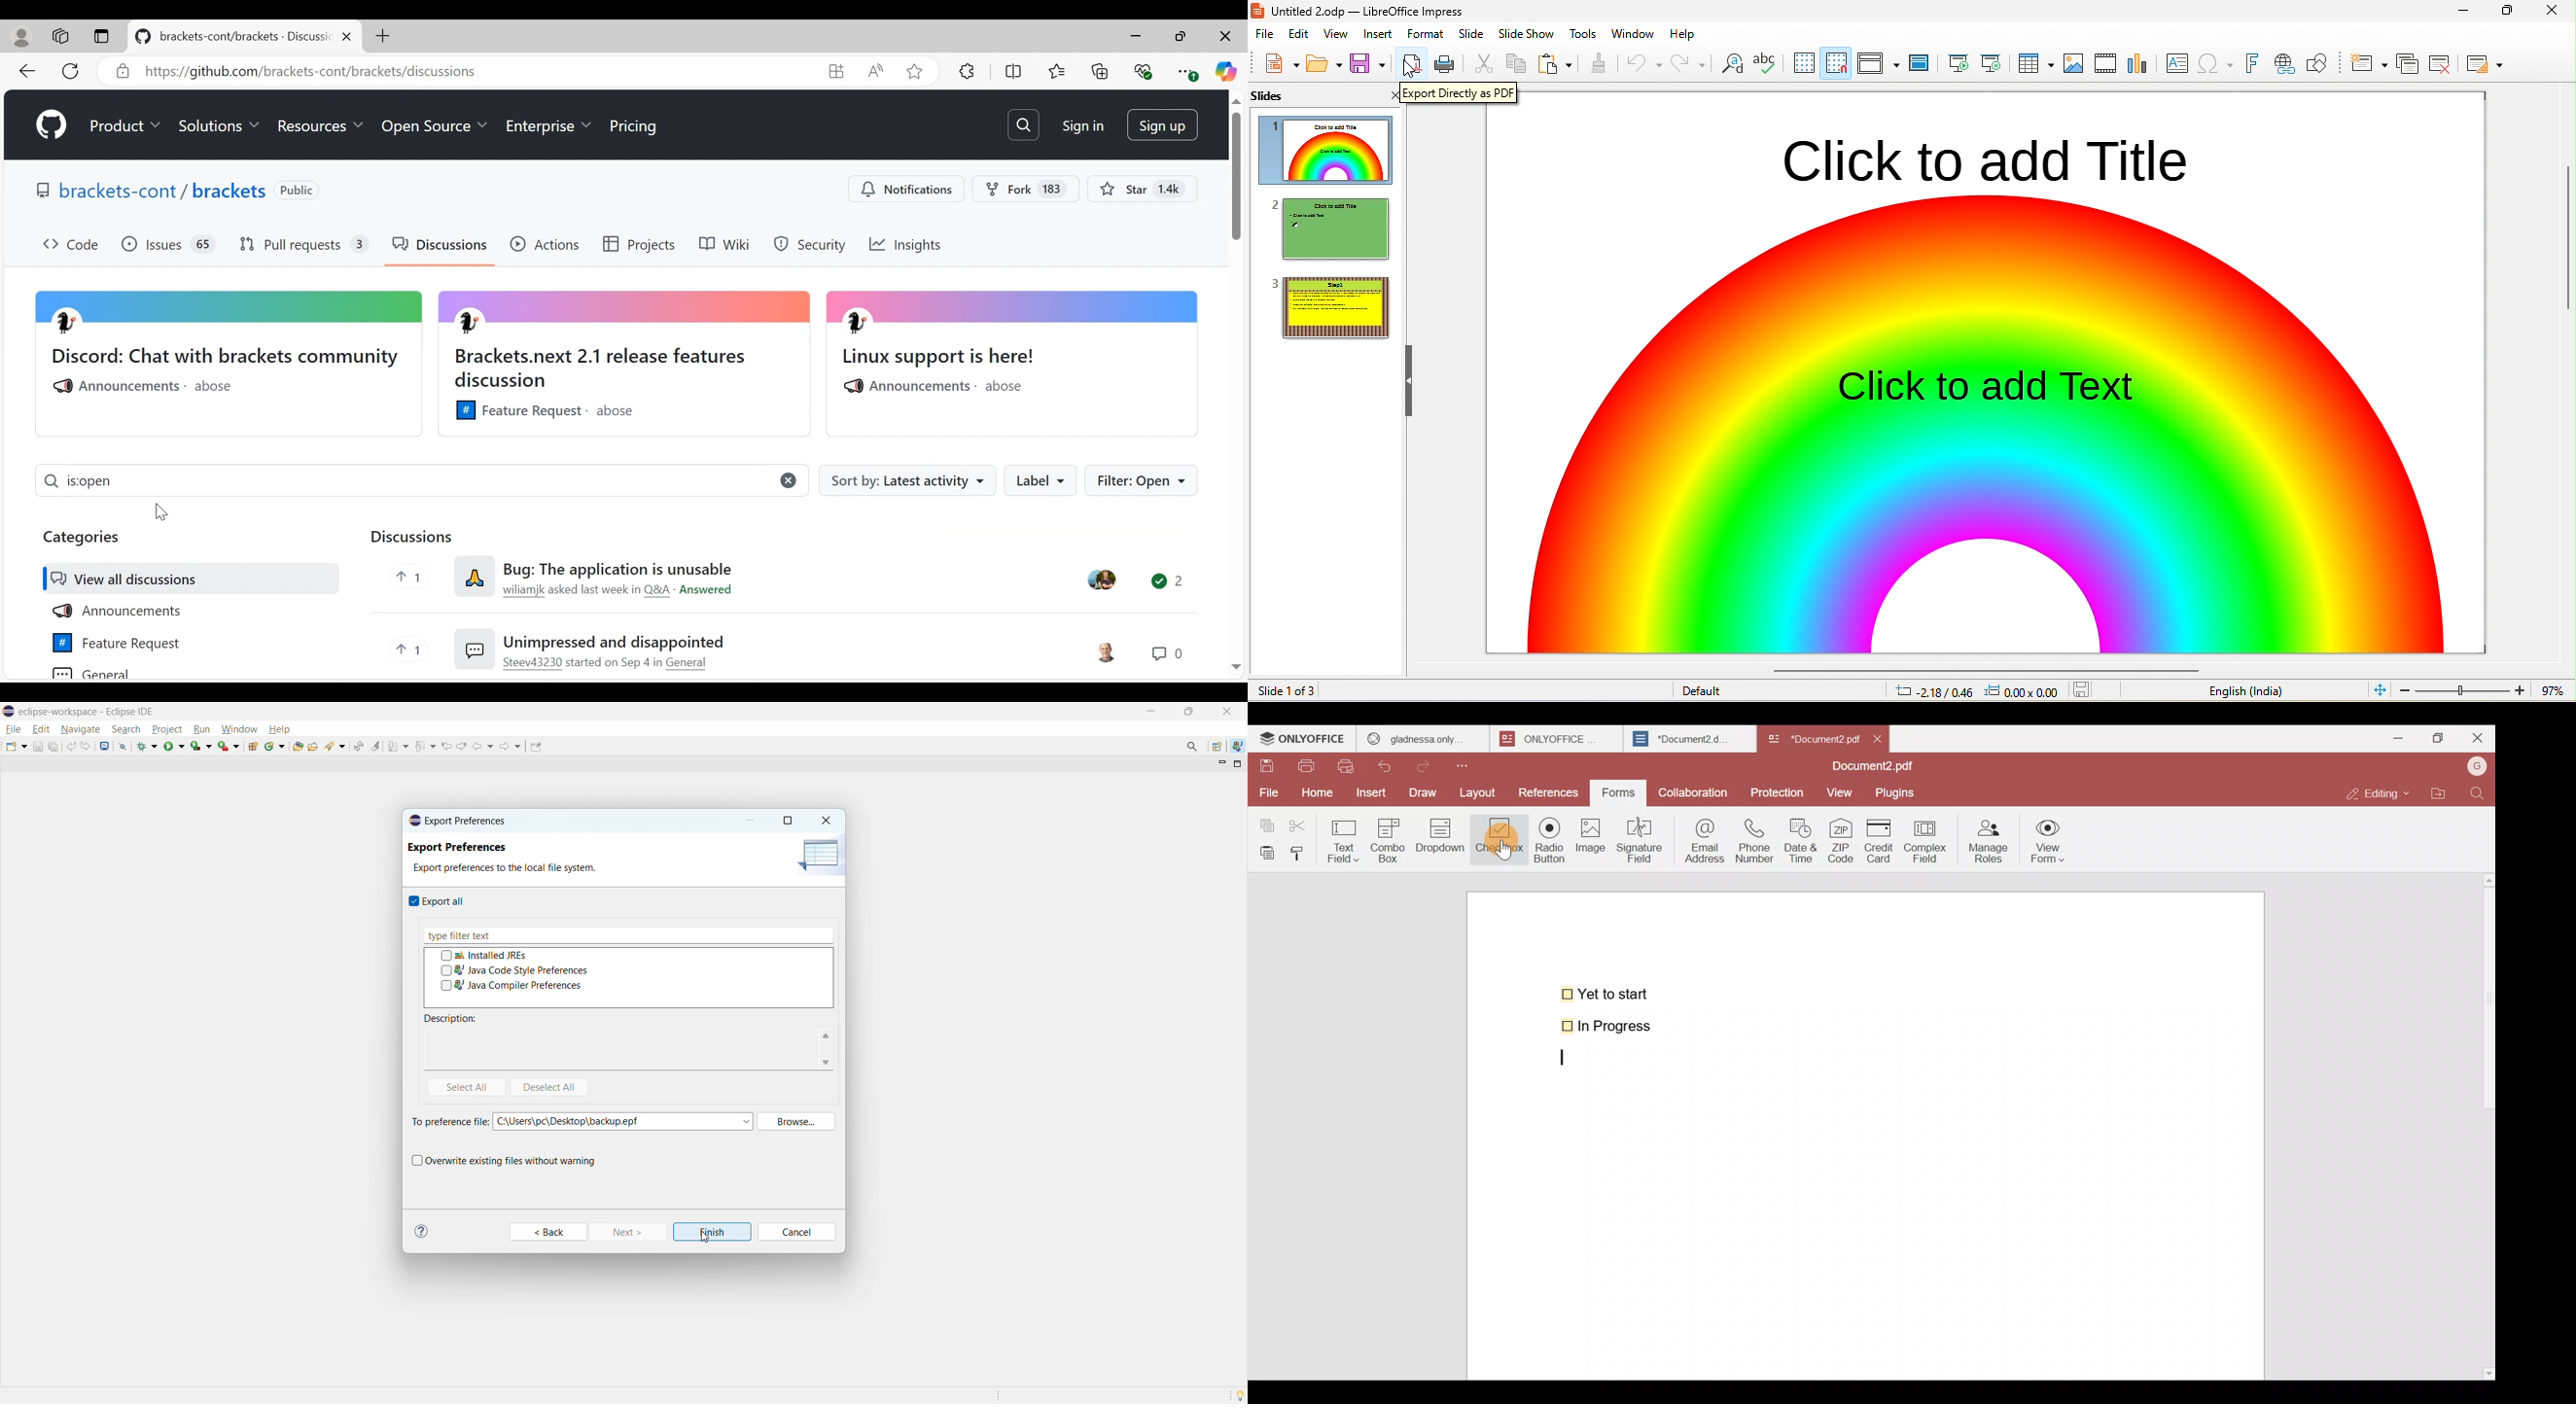 The height and width of the screenshot is (1428, 2576). I want to click on minimize, so click(1183, 38).